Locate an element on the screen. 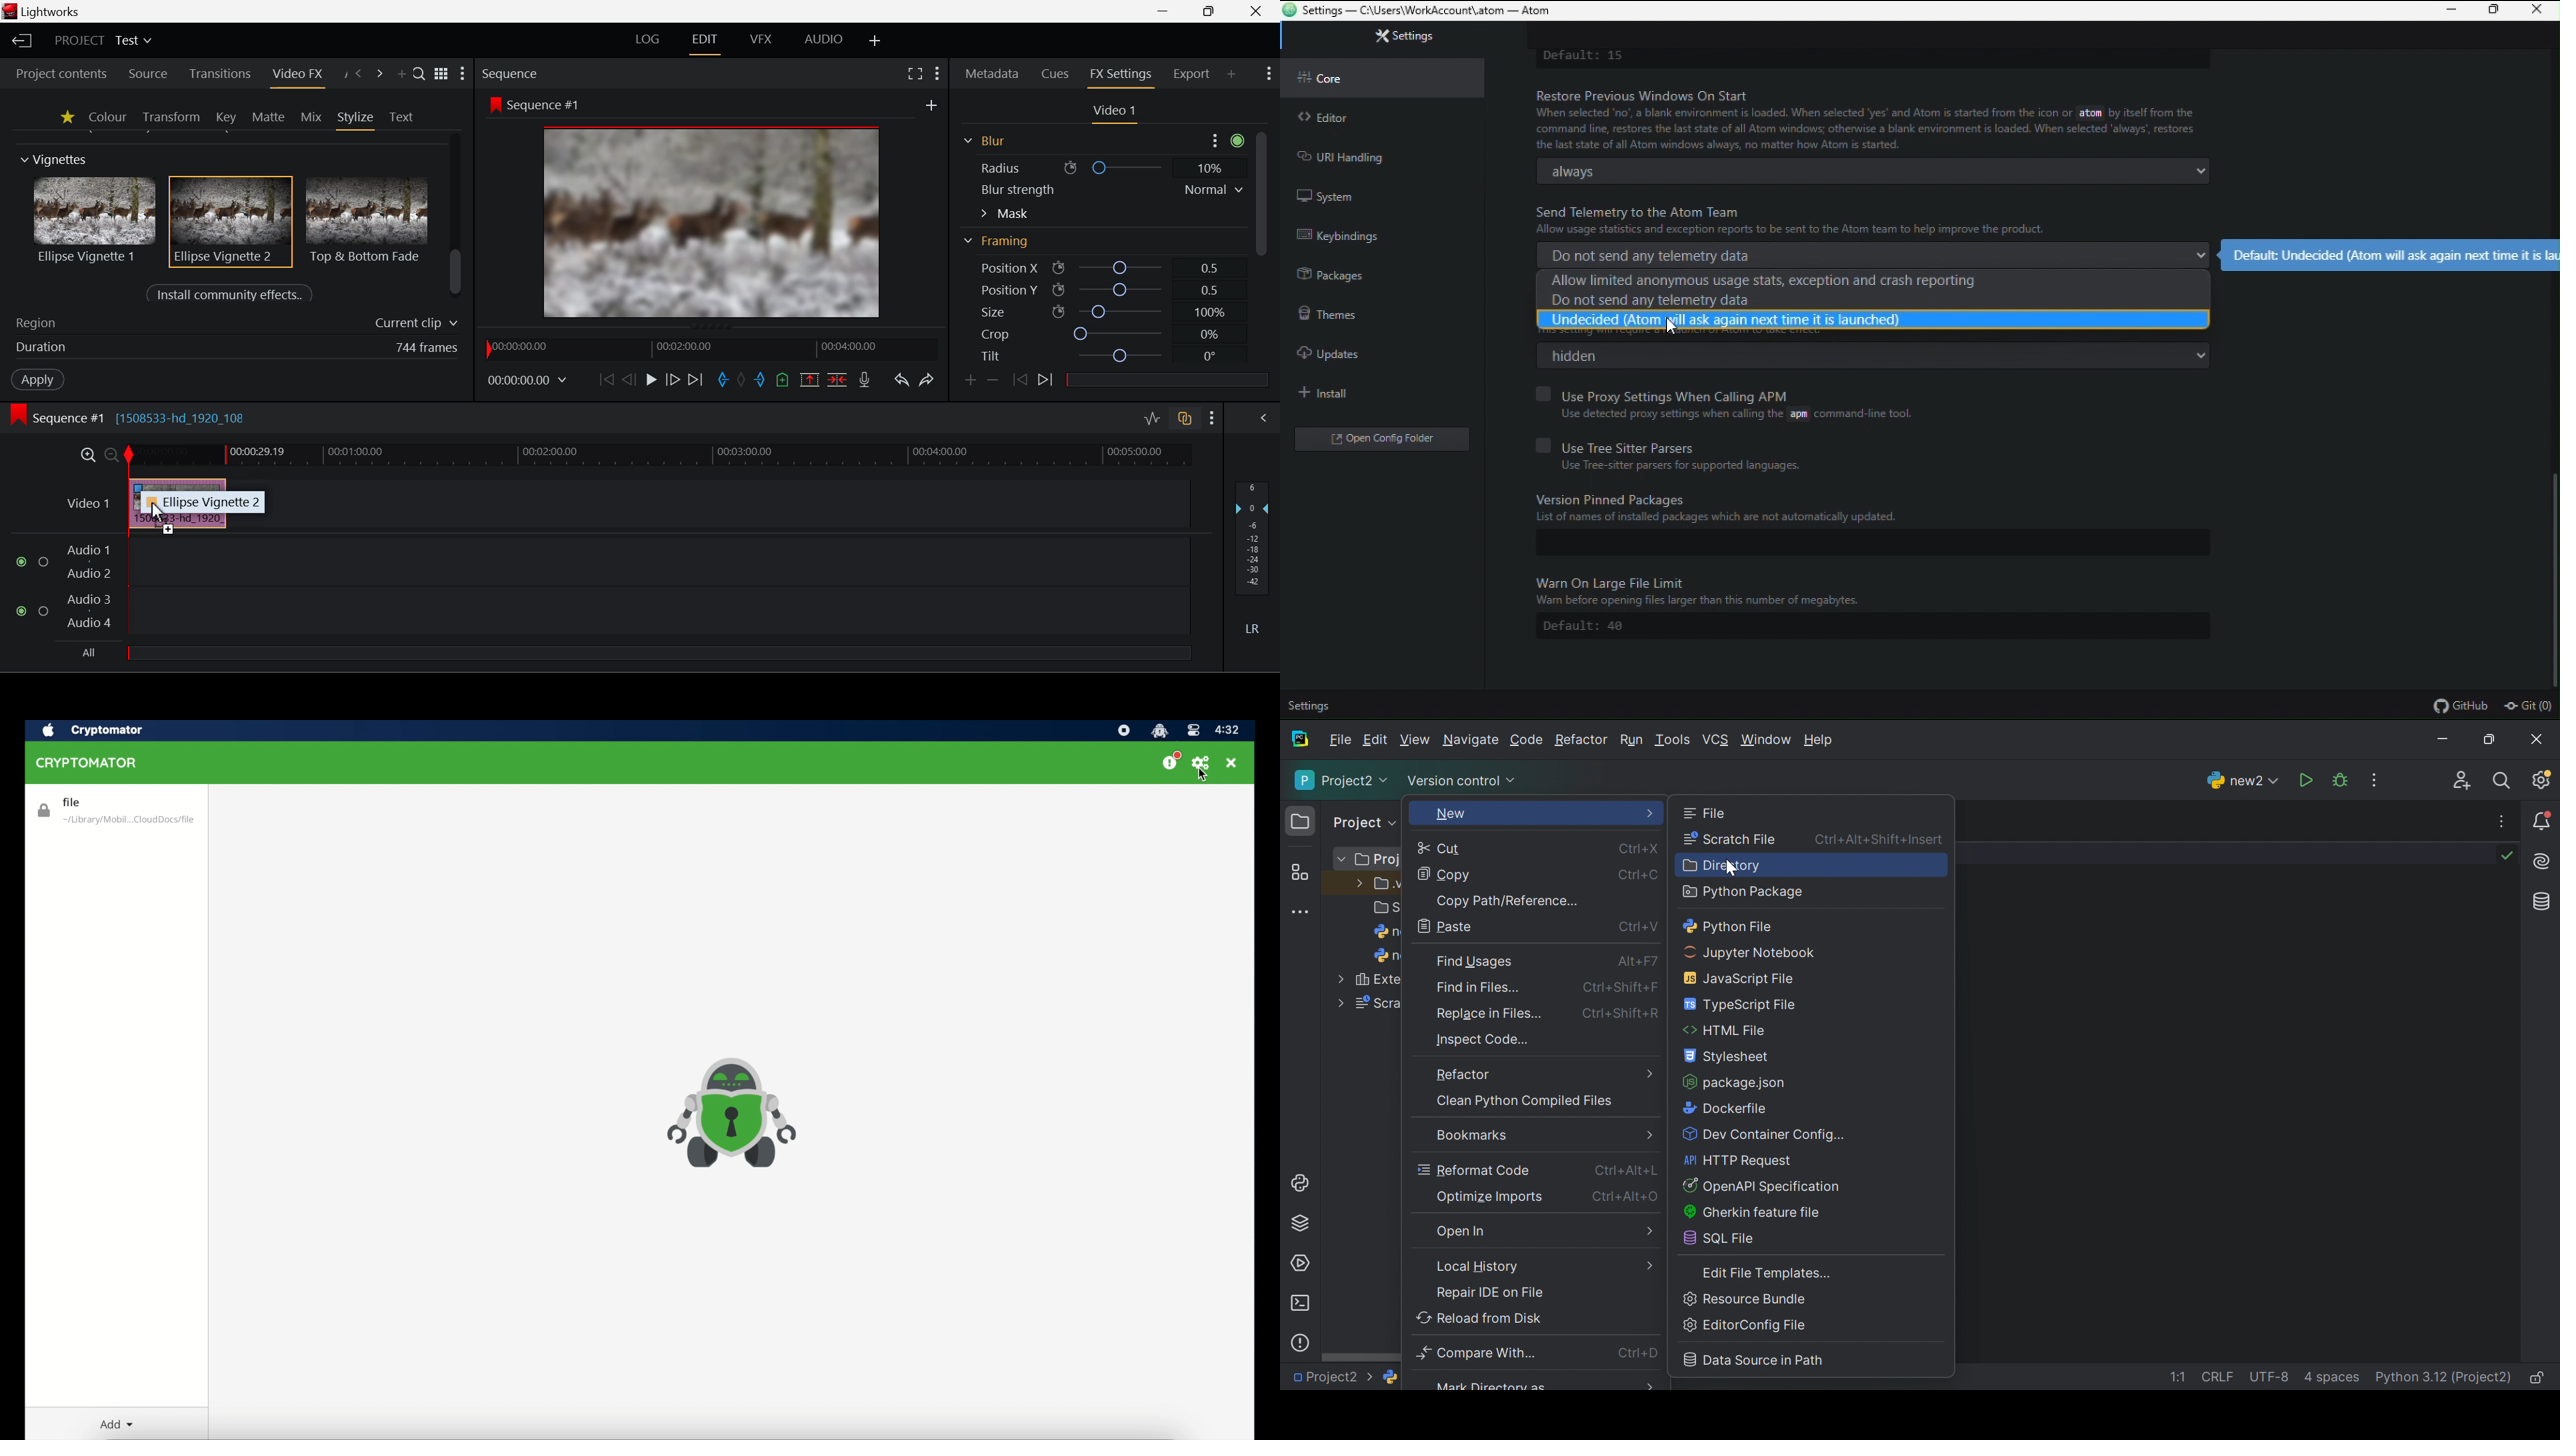  Make file read-only is located at coordinates (2538, 1377).